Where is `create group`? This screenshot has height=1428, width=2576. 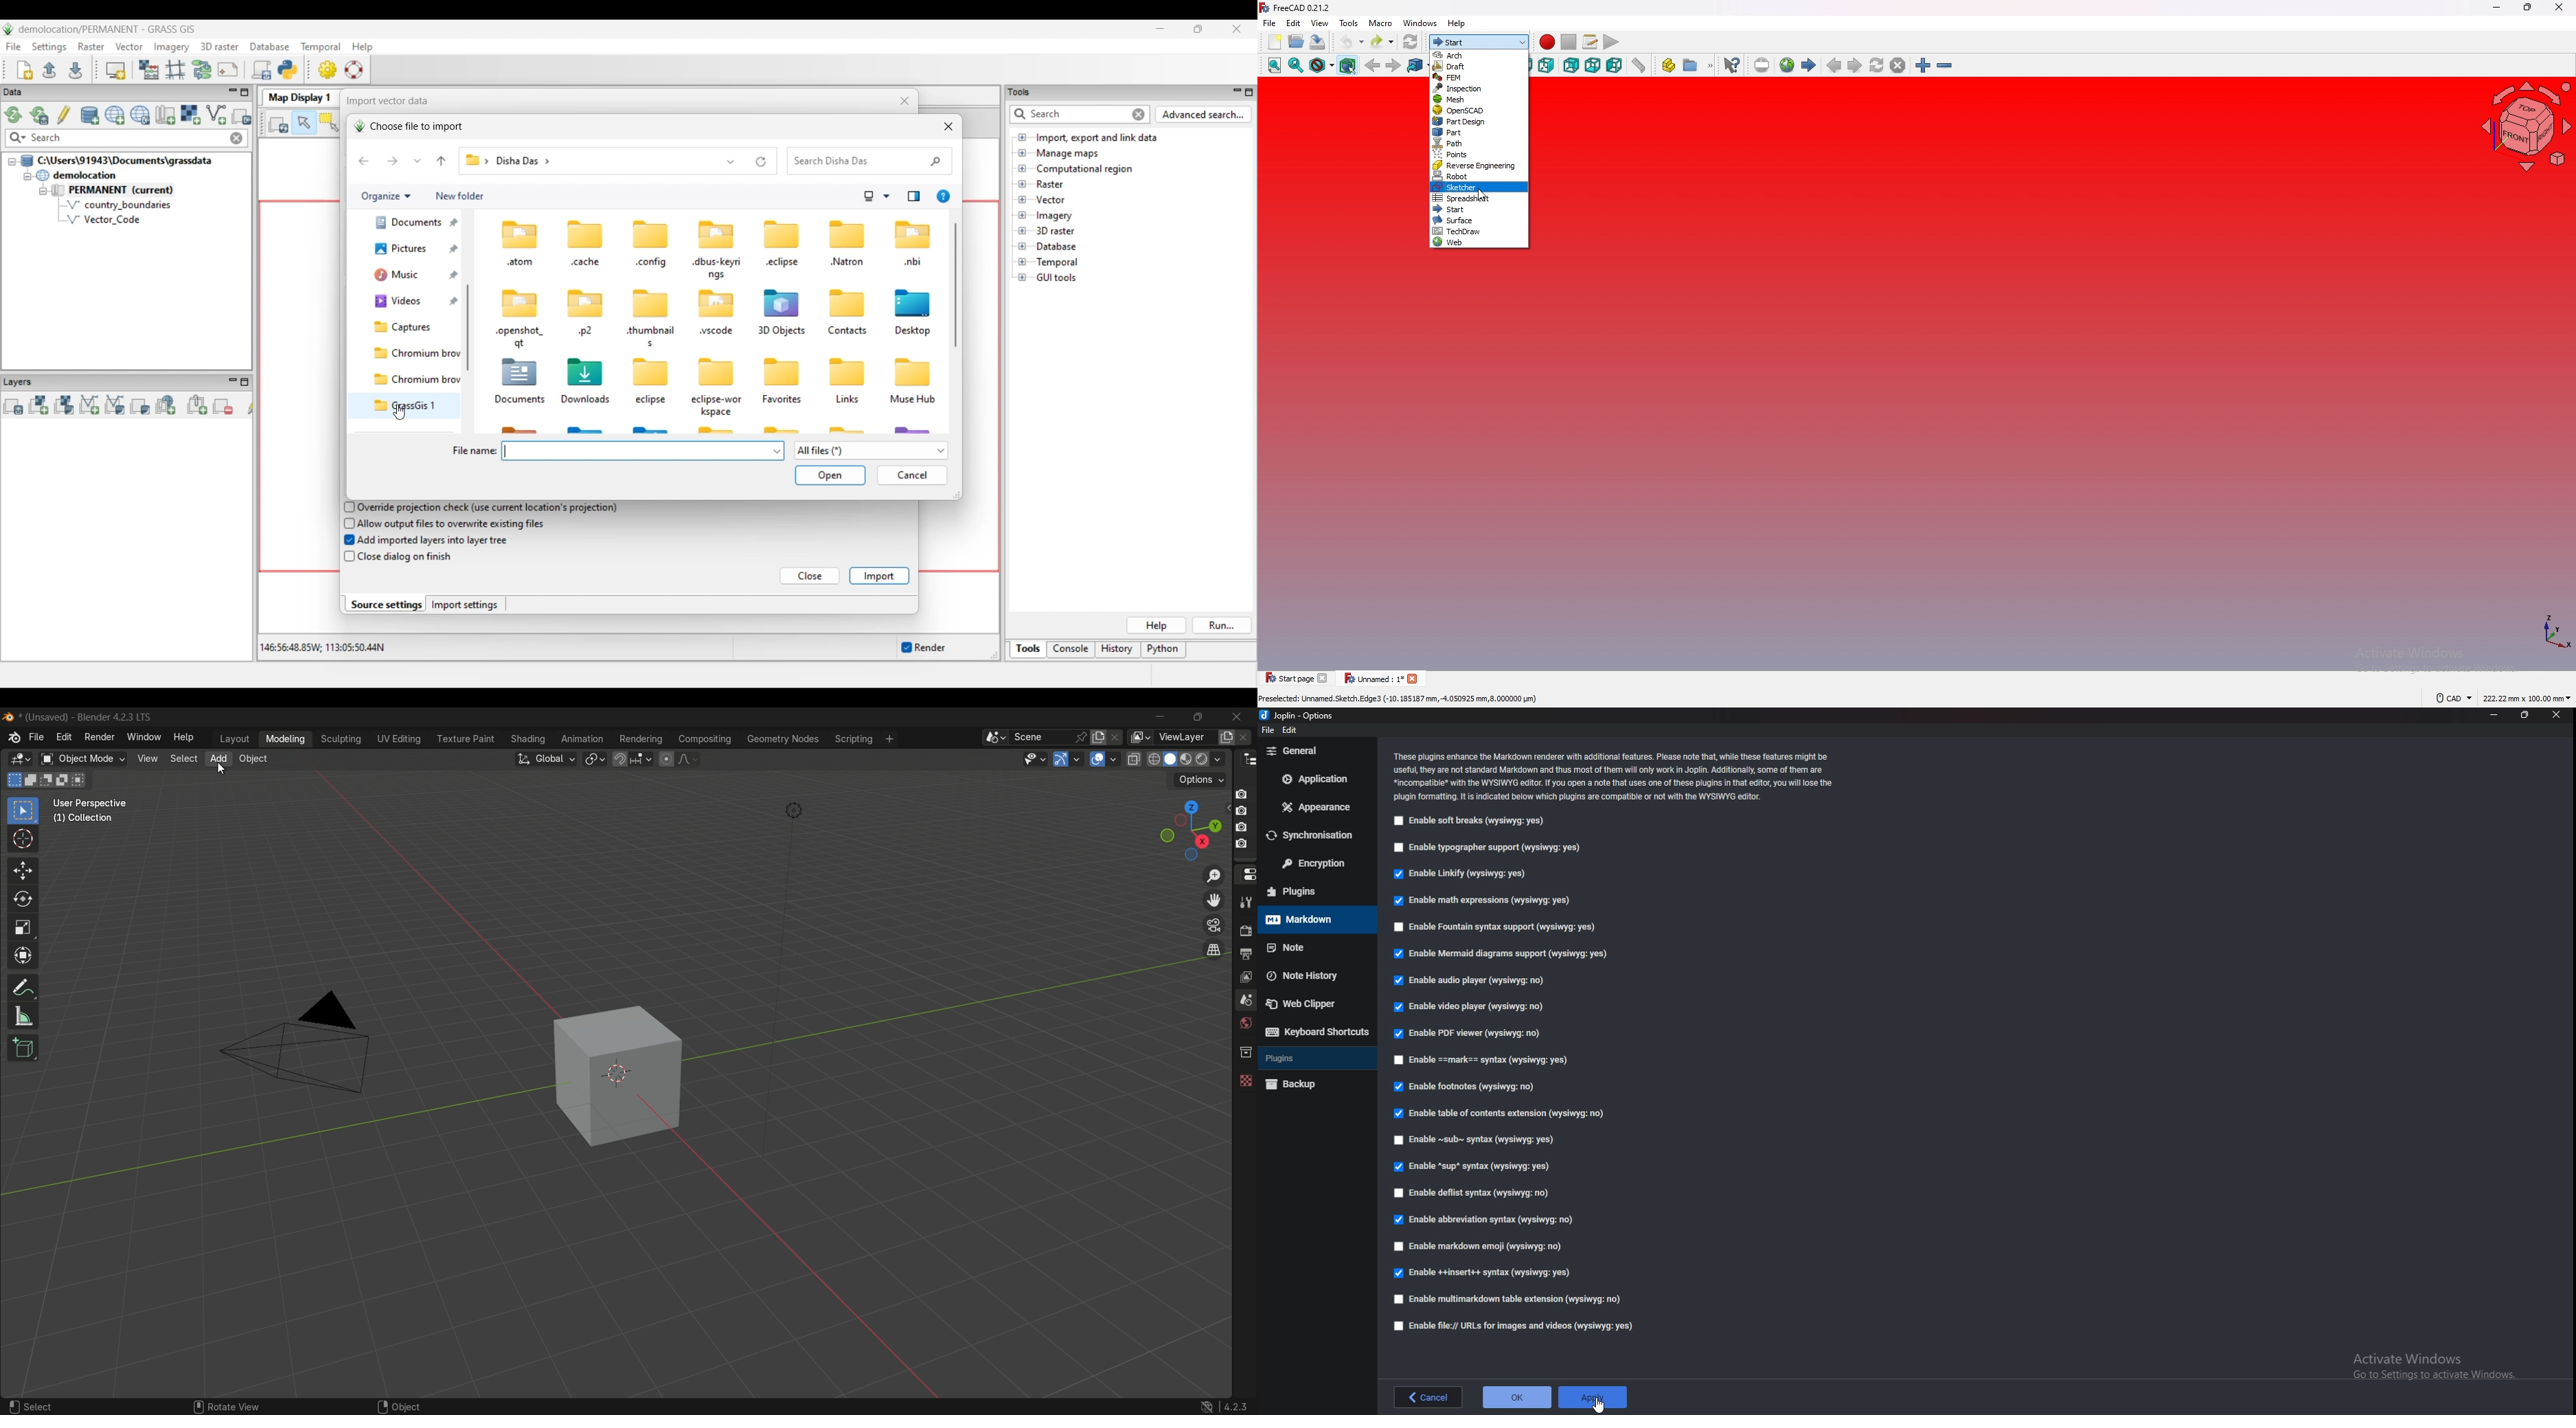
create group is located at coordinates (1698, 67).